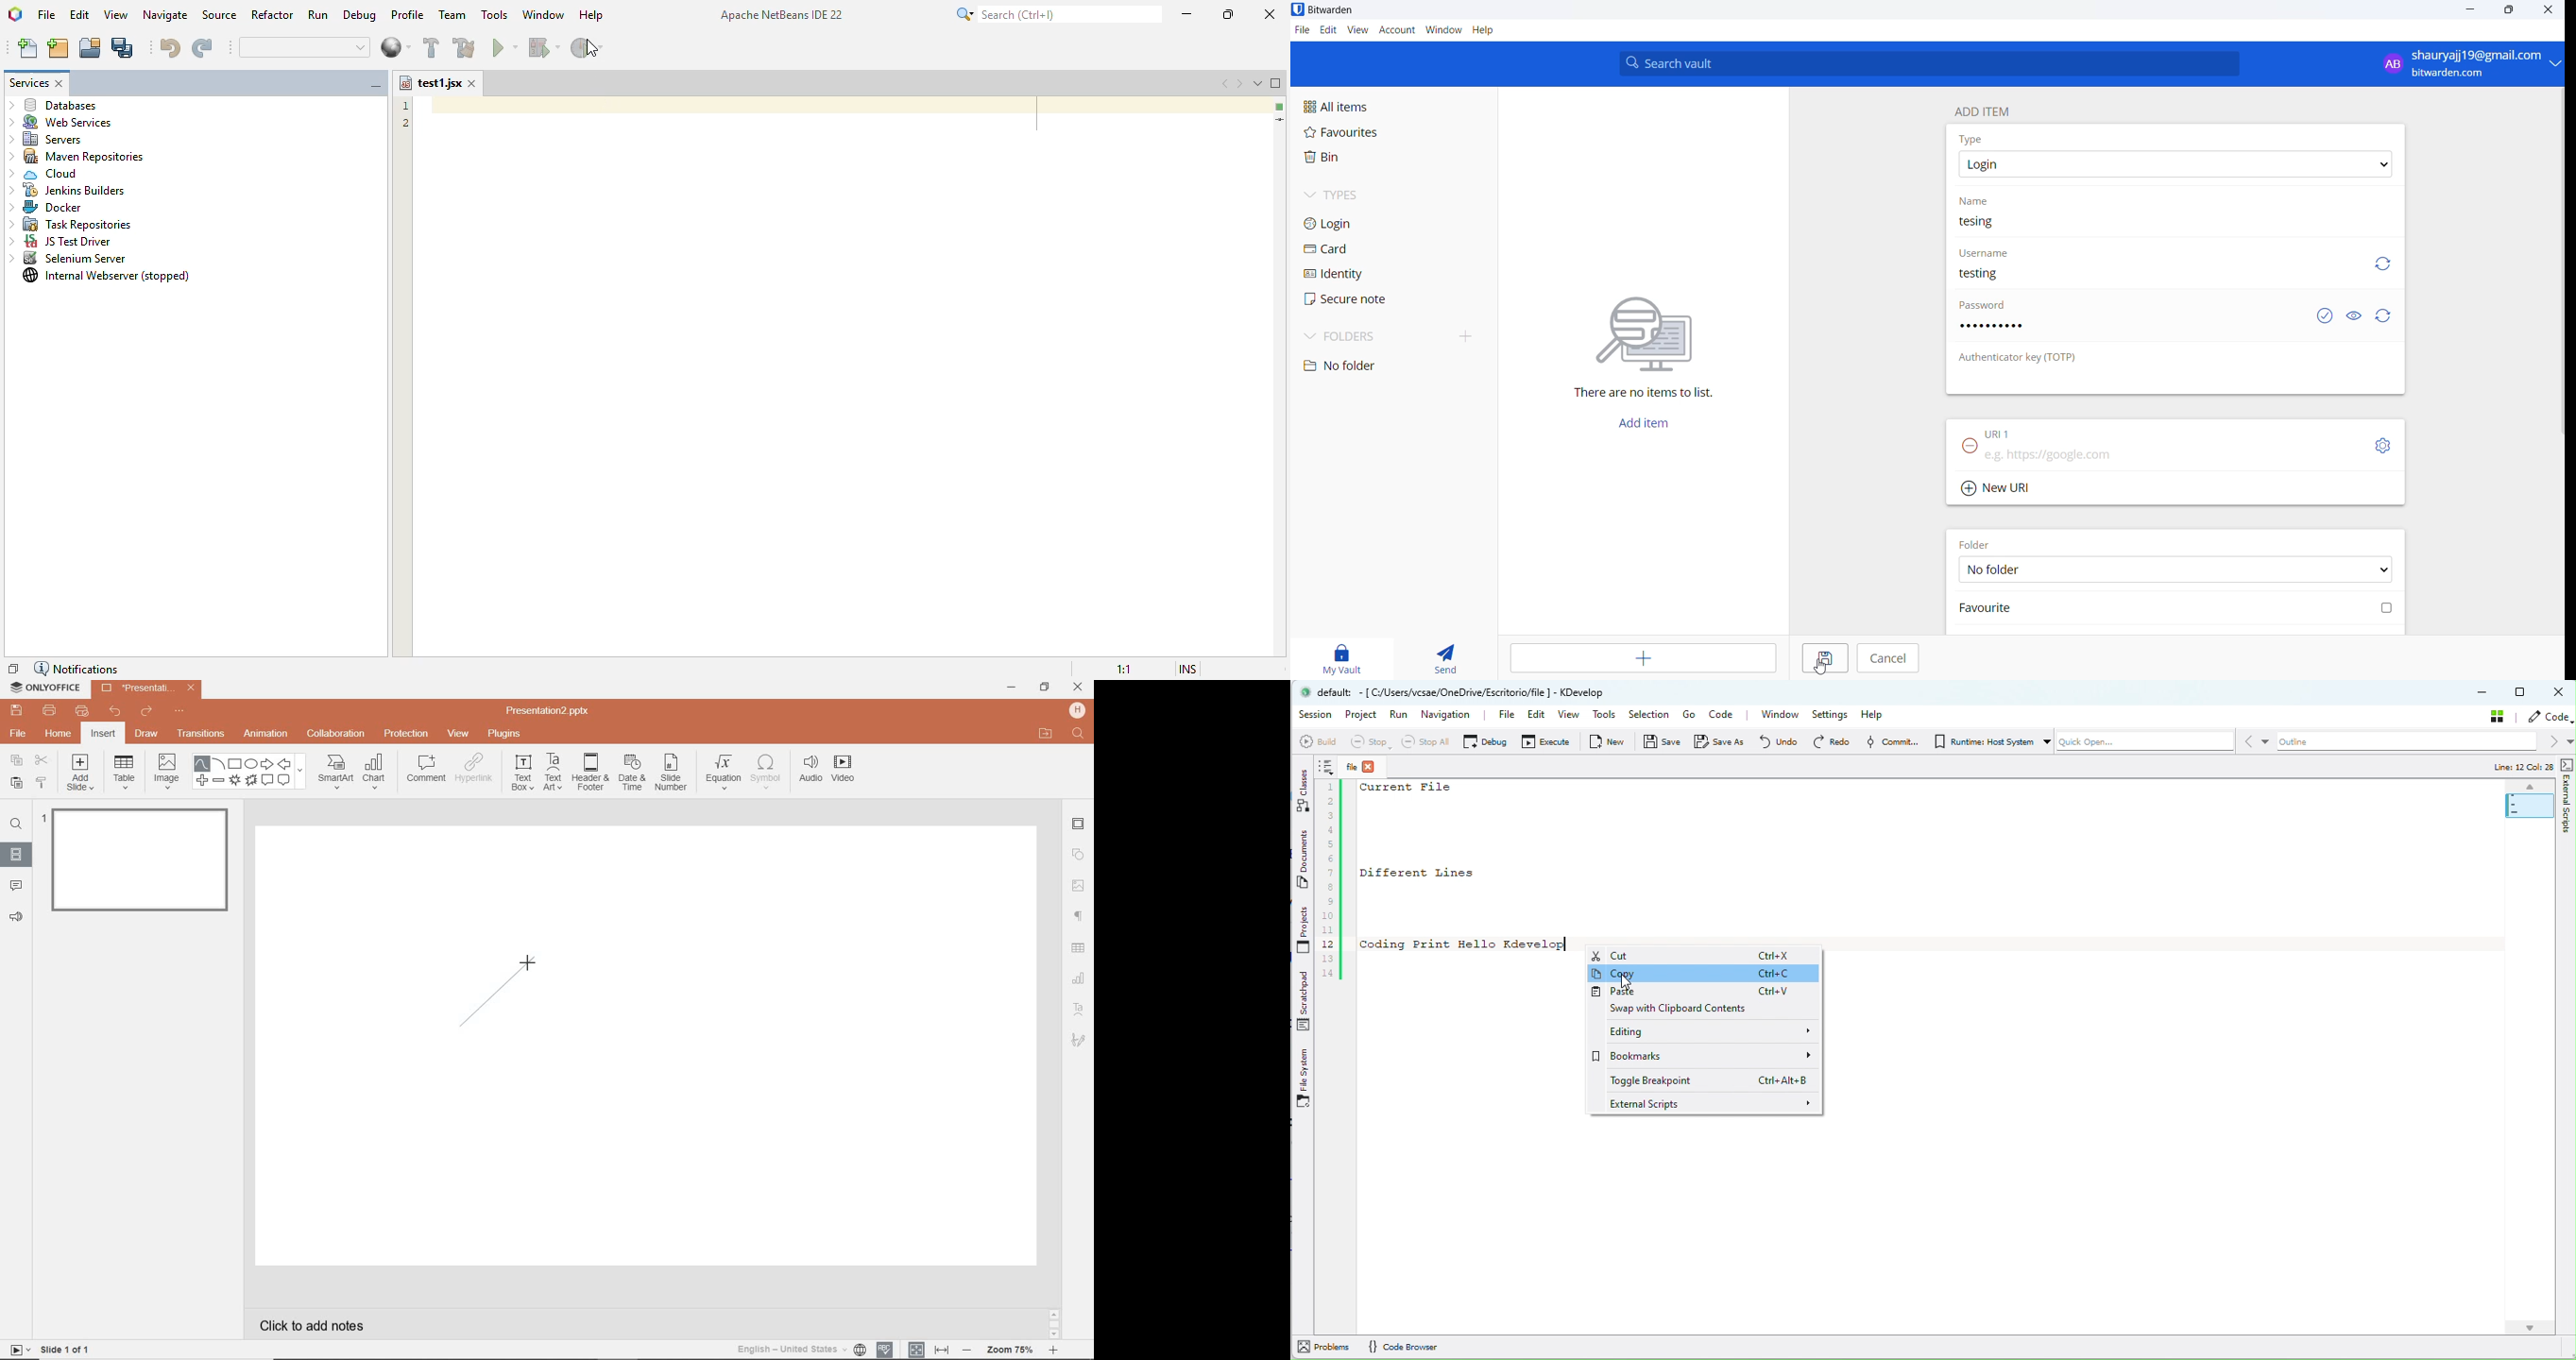  Describe the element at coordinates (1326, 1350) in the screenshot. I see `Problems (Information)` at that location.